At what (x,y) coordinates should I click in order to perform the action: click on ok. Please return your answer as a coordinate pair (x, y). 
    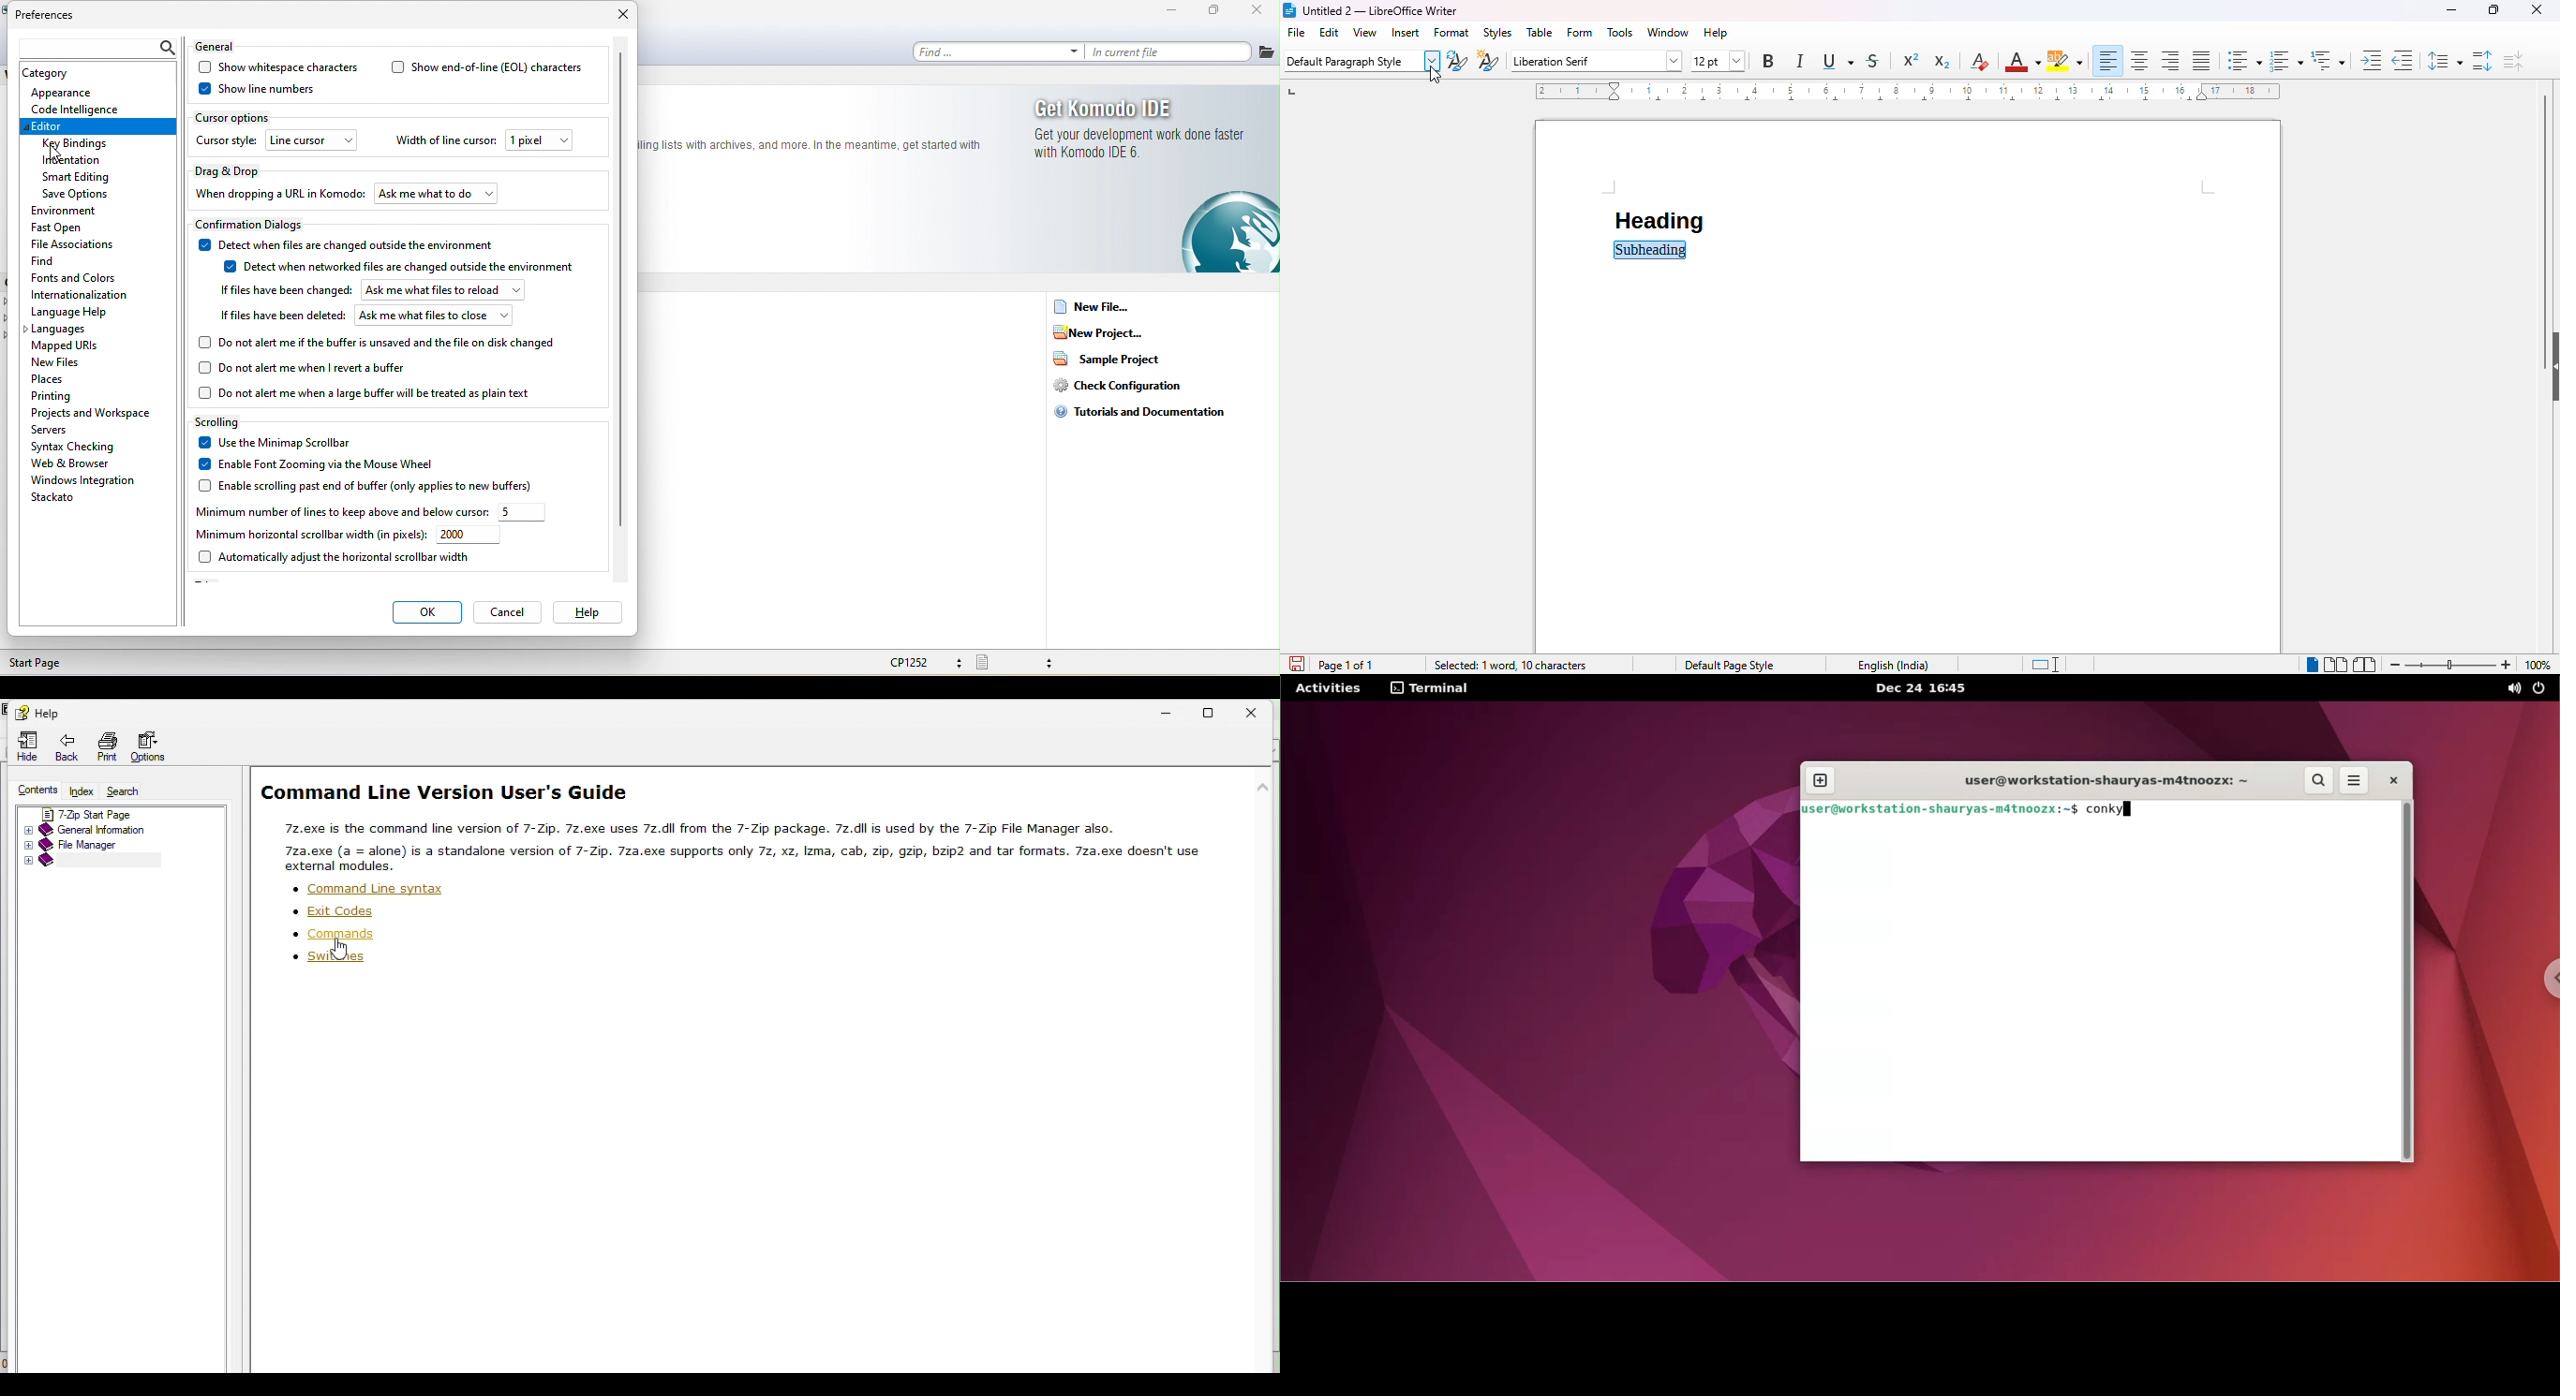
    Looking at the image, I should click on (426, 614).